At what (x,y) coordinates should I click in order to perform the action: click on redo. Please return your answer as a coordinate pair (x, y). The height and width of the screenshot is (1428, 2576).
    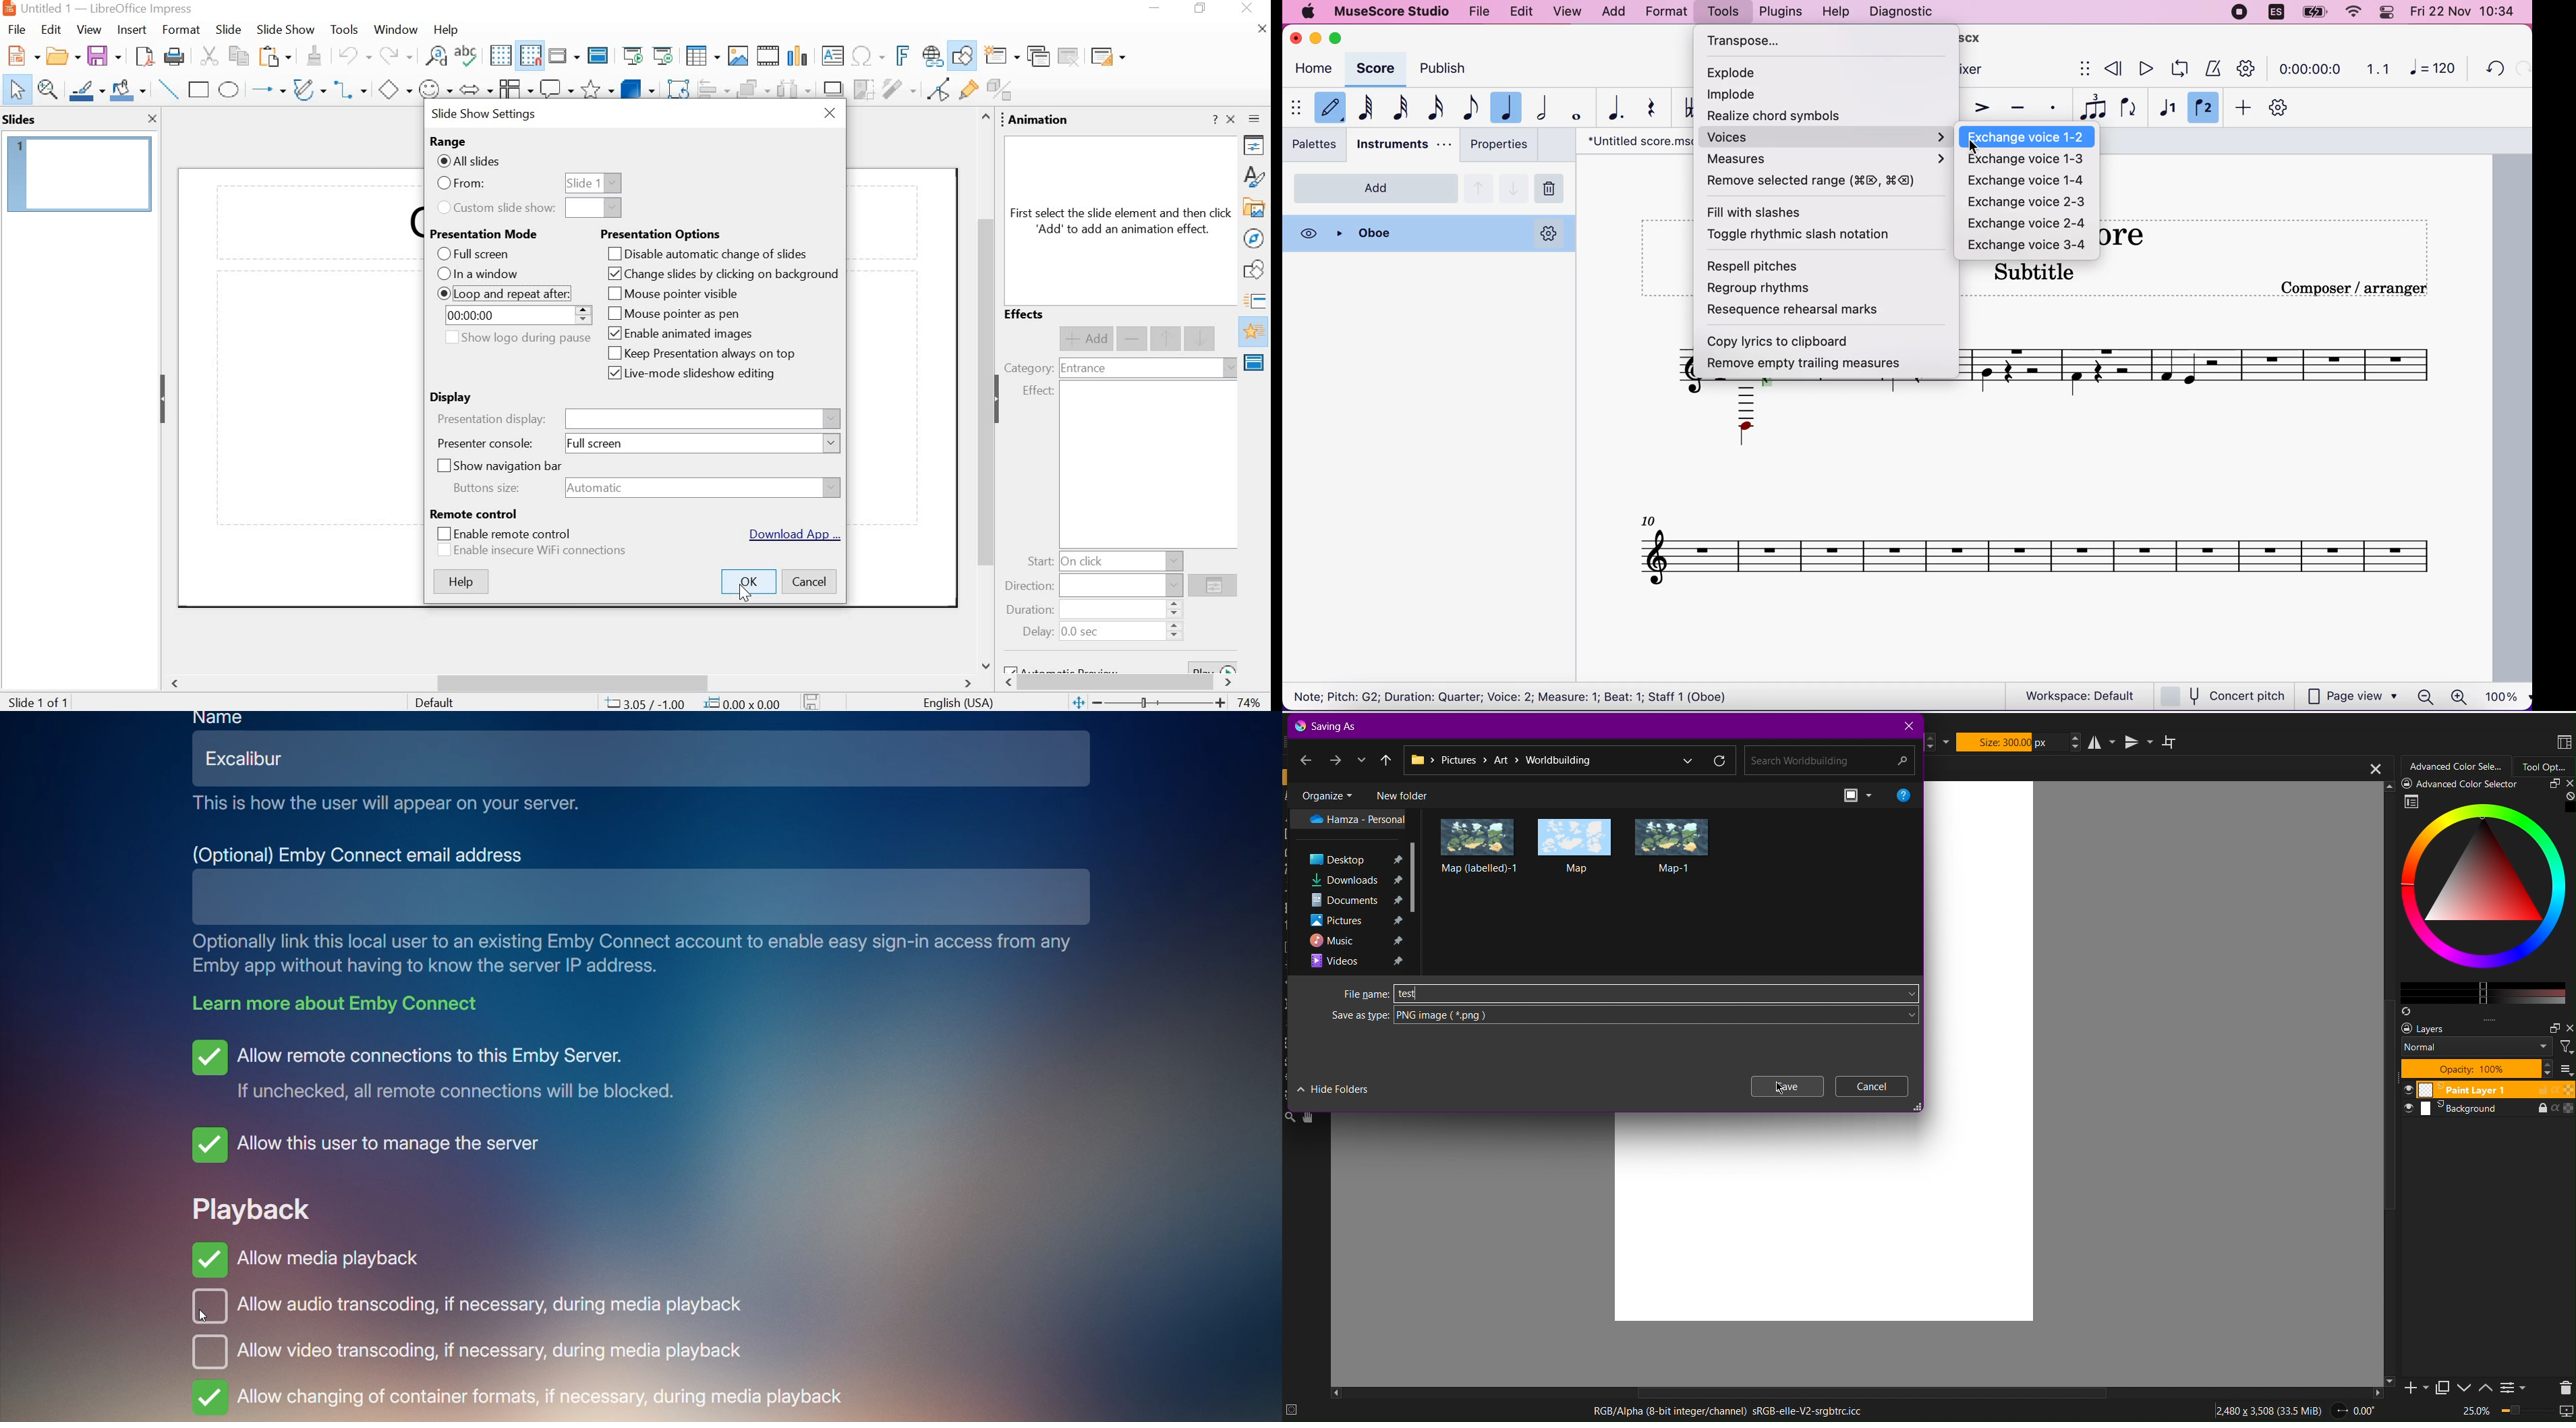
    Looking at the image, I should click on (394, 56).